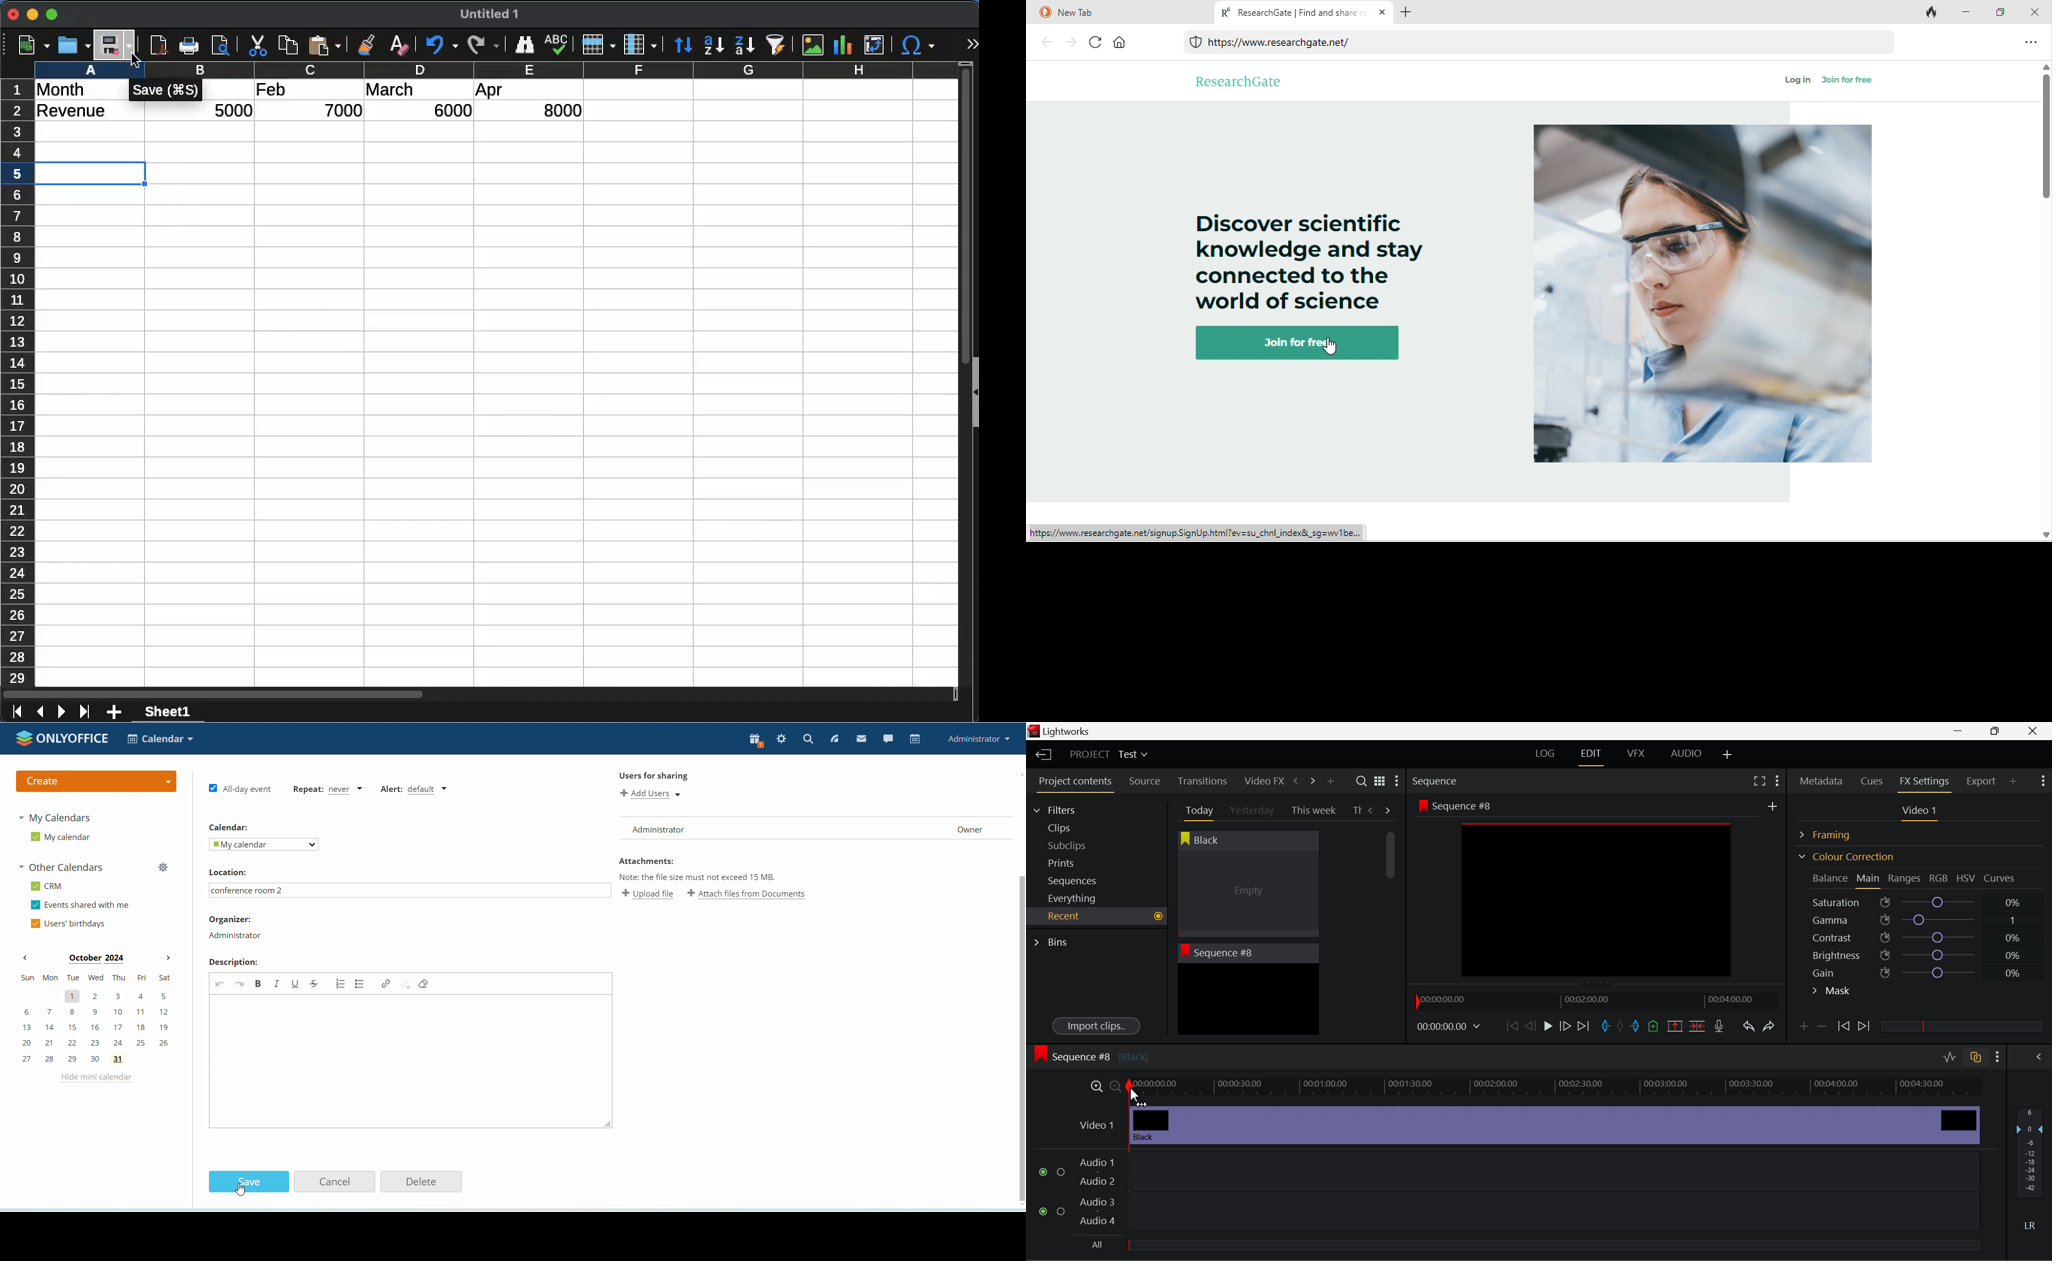  Describe the element at coordinates (1933, 14) in the screenshot. I see `track tab` at that location.